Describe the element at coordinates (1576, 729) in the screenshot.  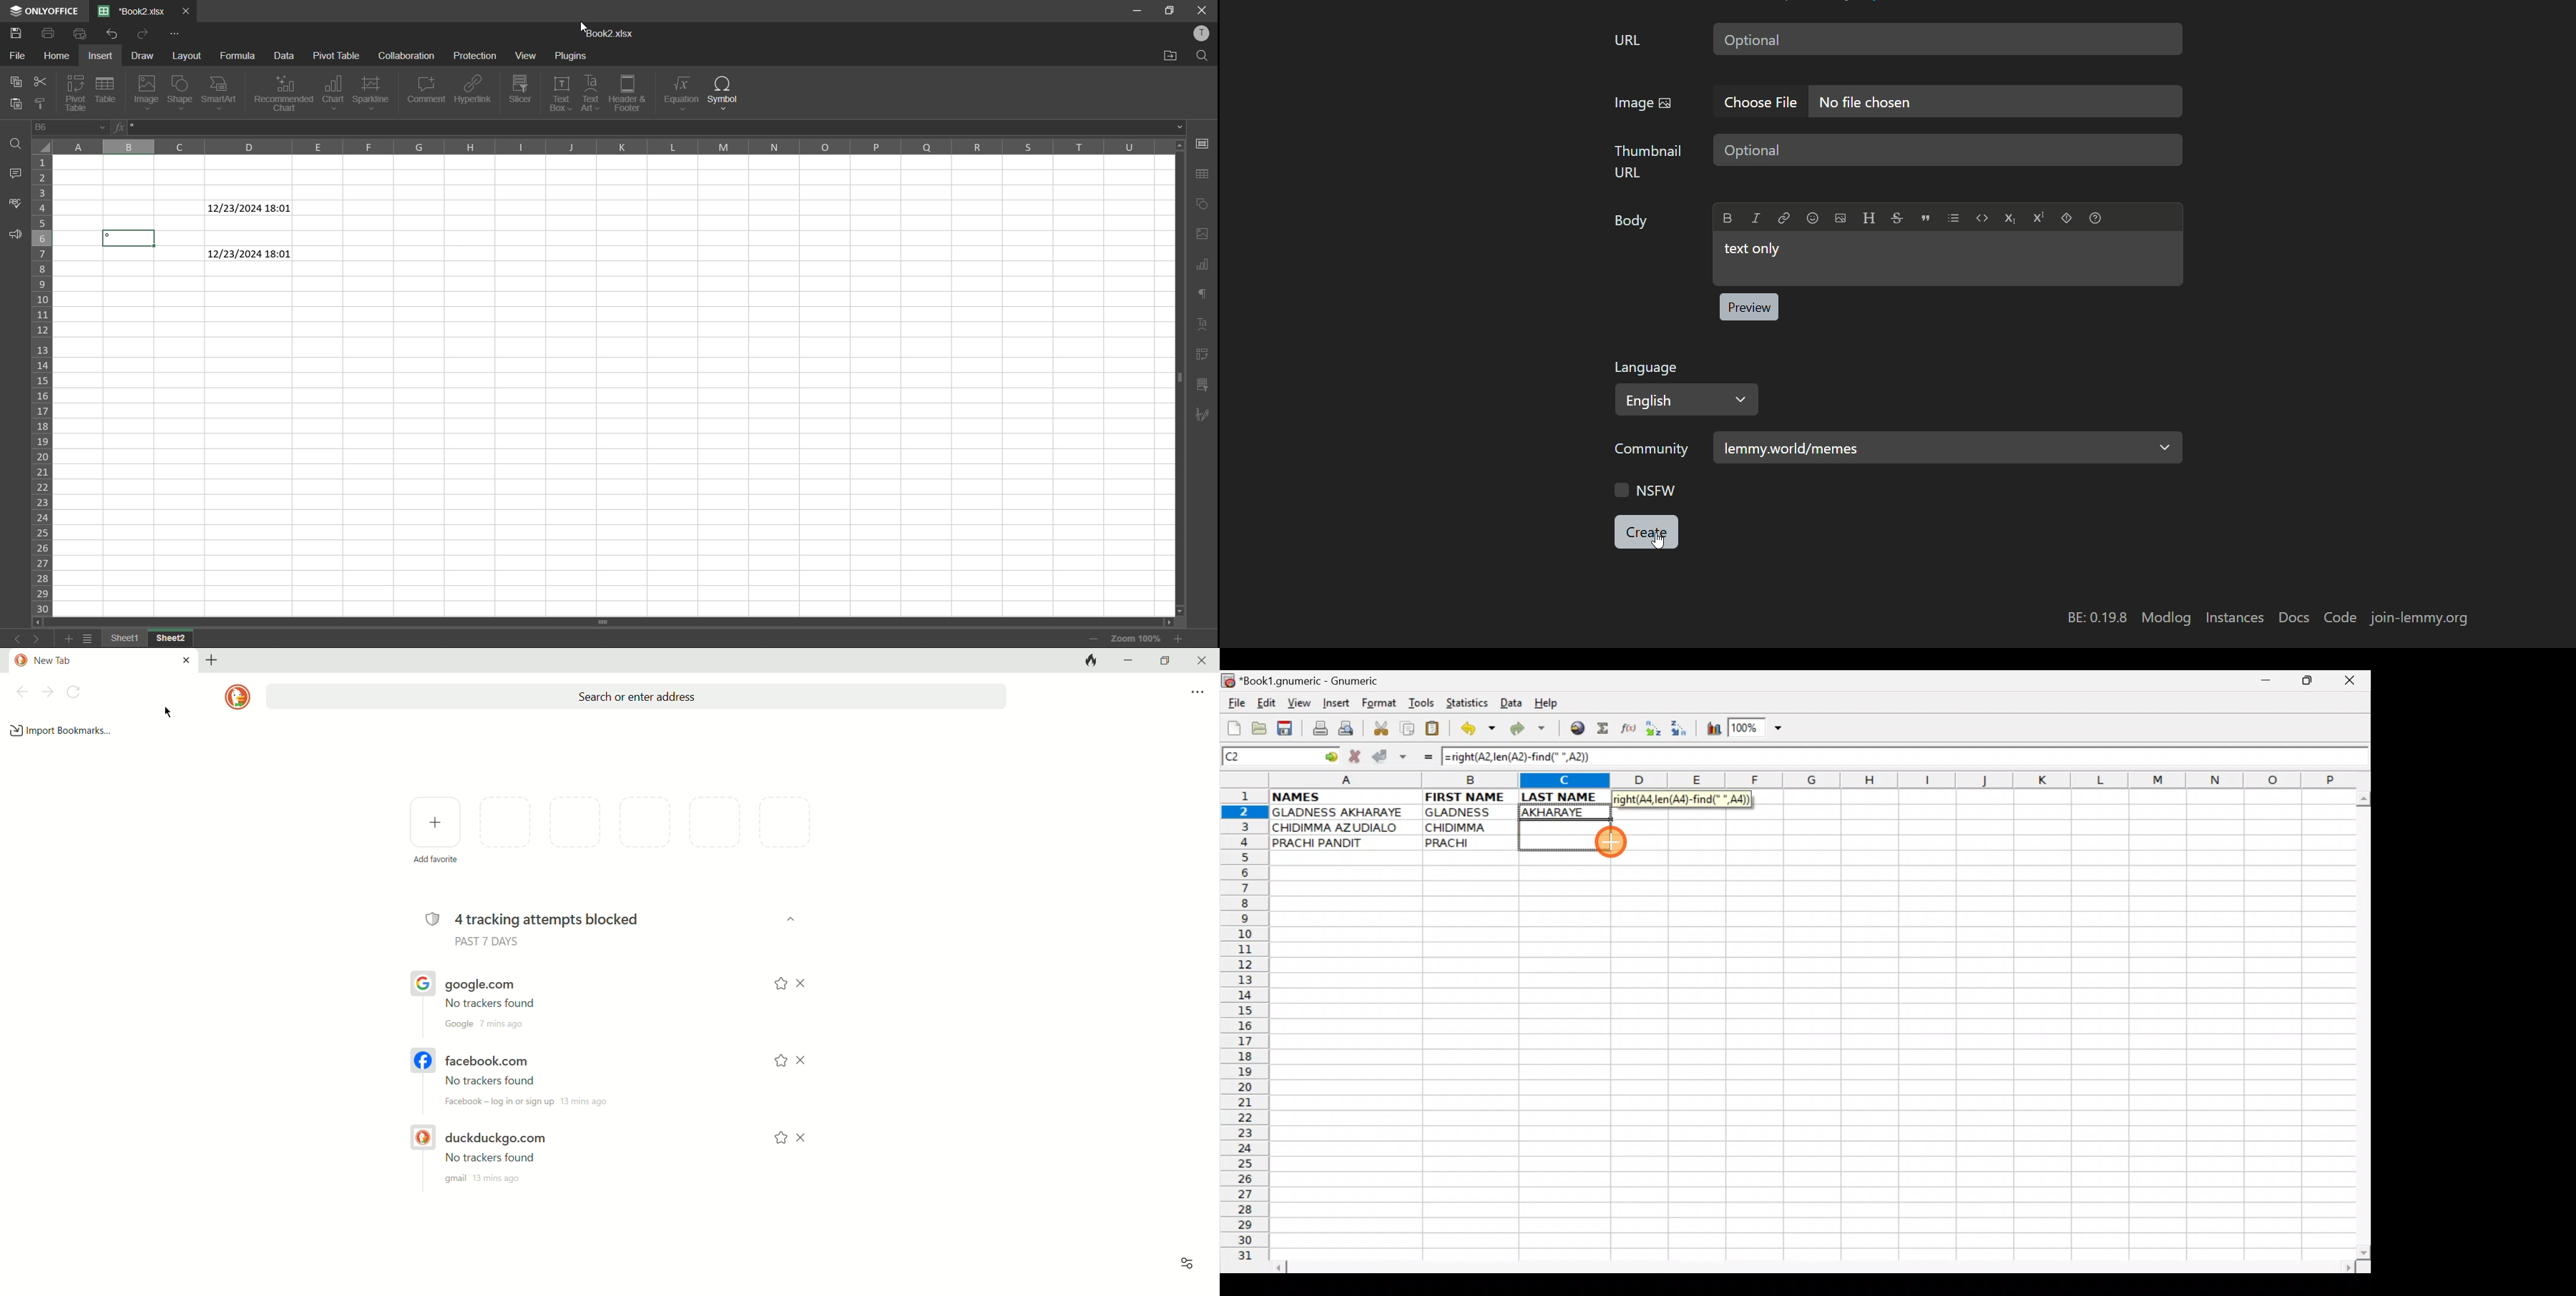
I see `Insert hyperlink` at that location.